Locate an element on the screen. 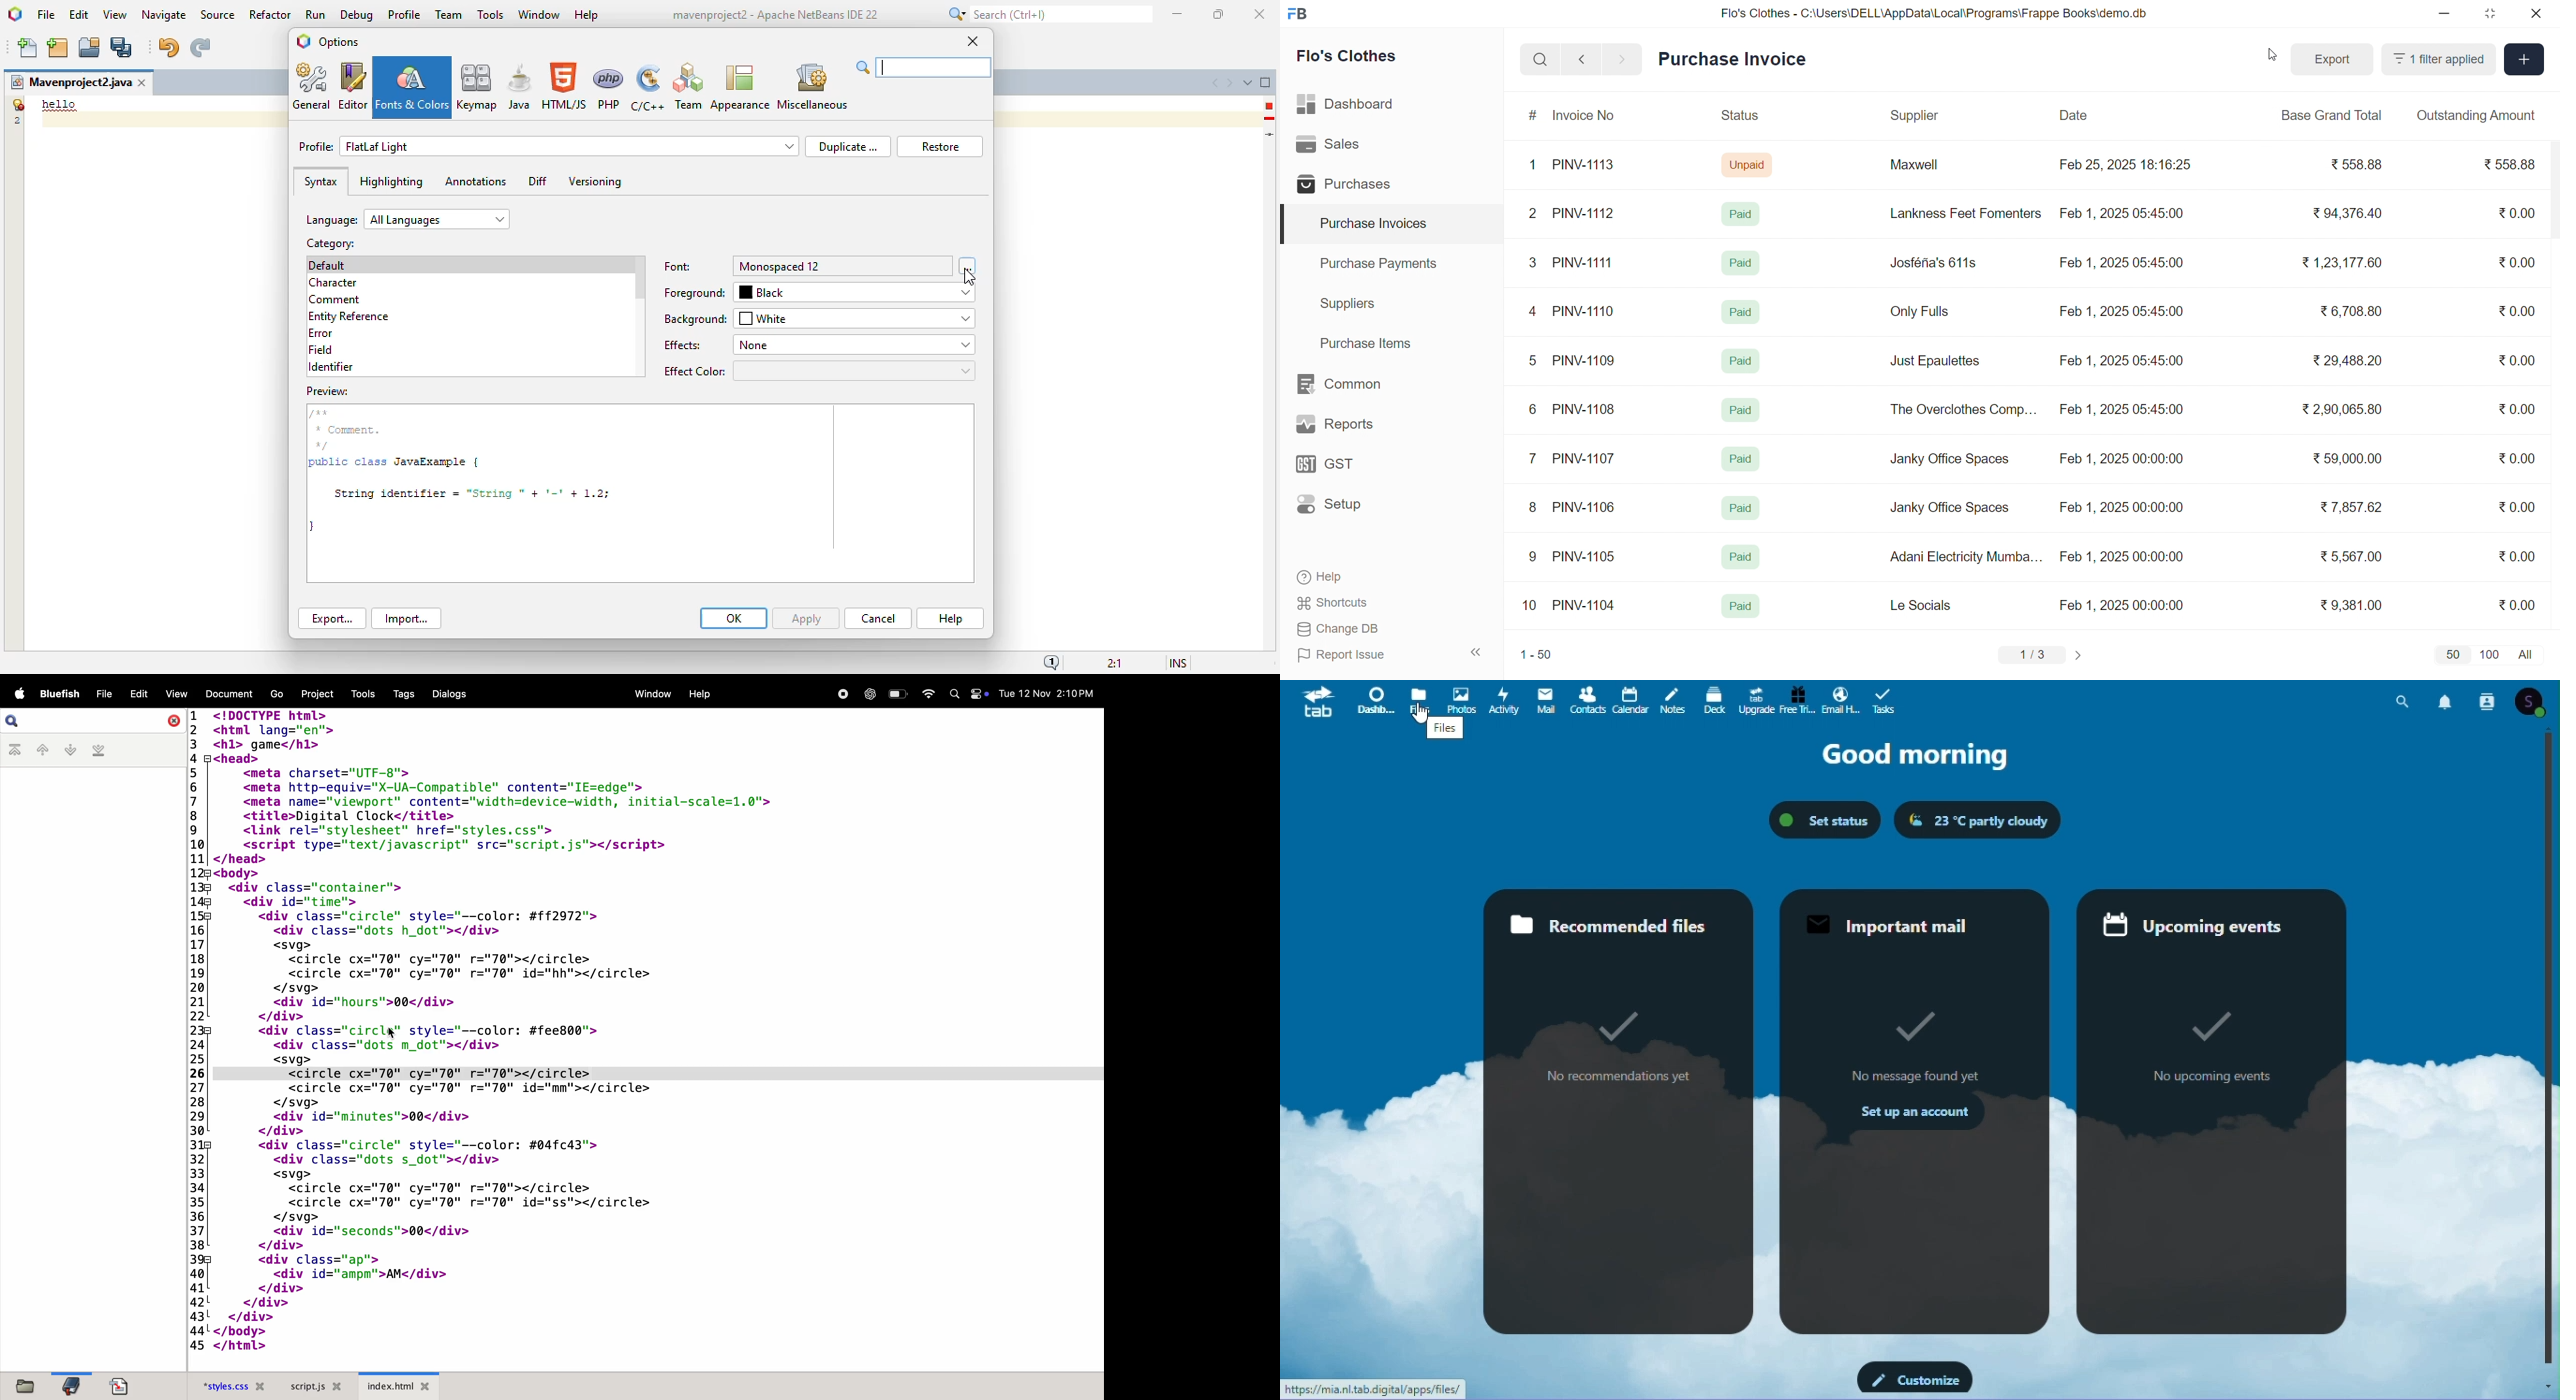  Help is located at coordinates (1363, 578).